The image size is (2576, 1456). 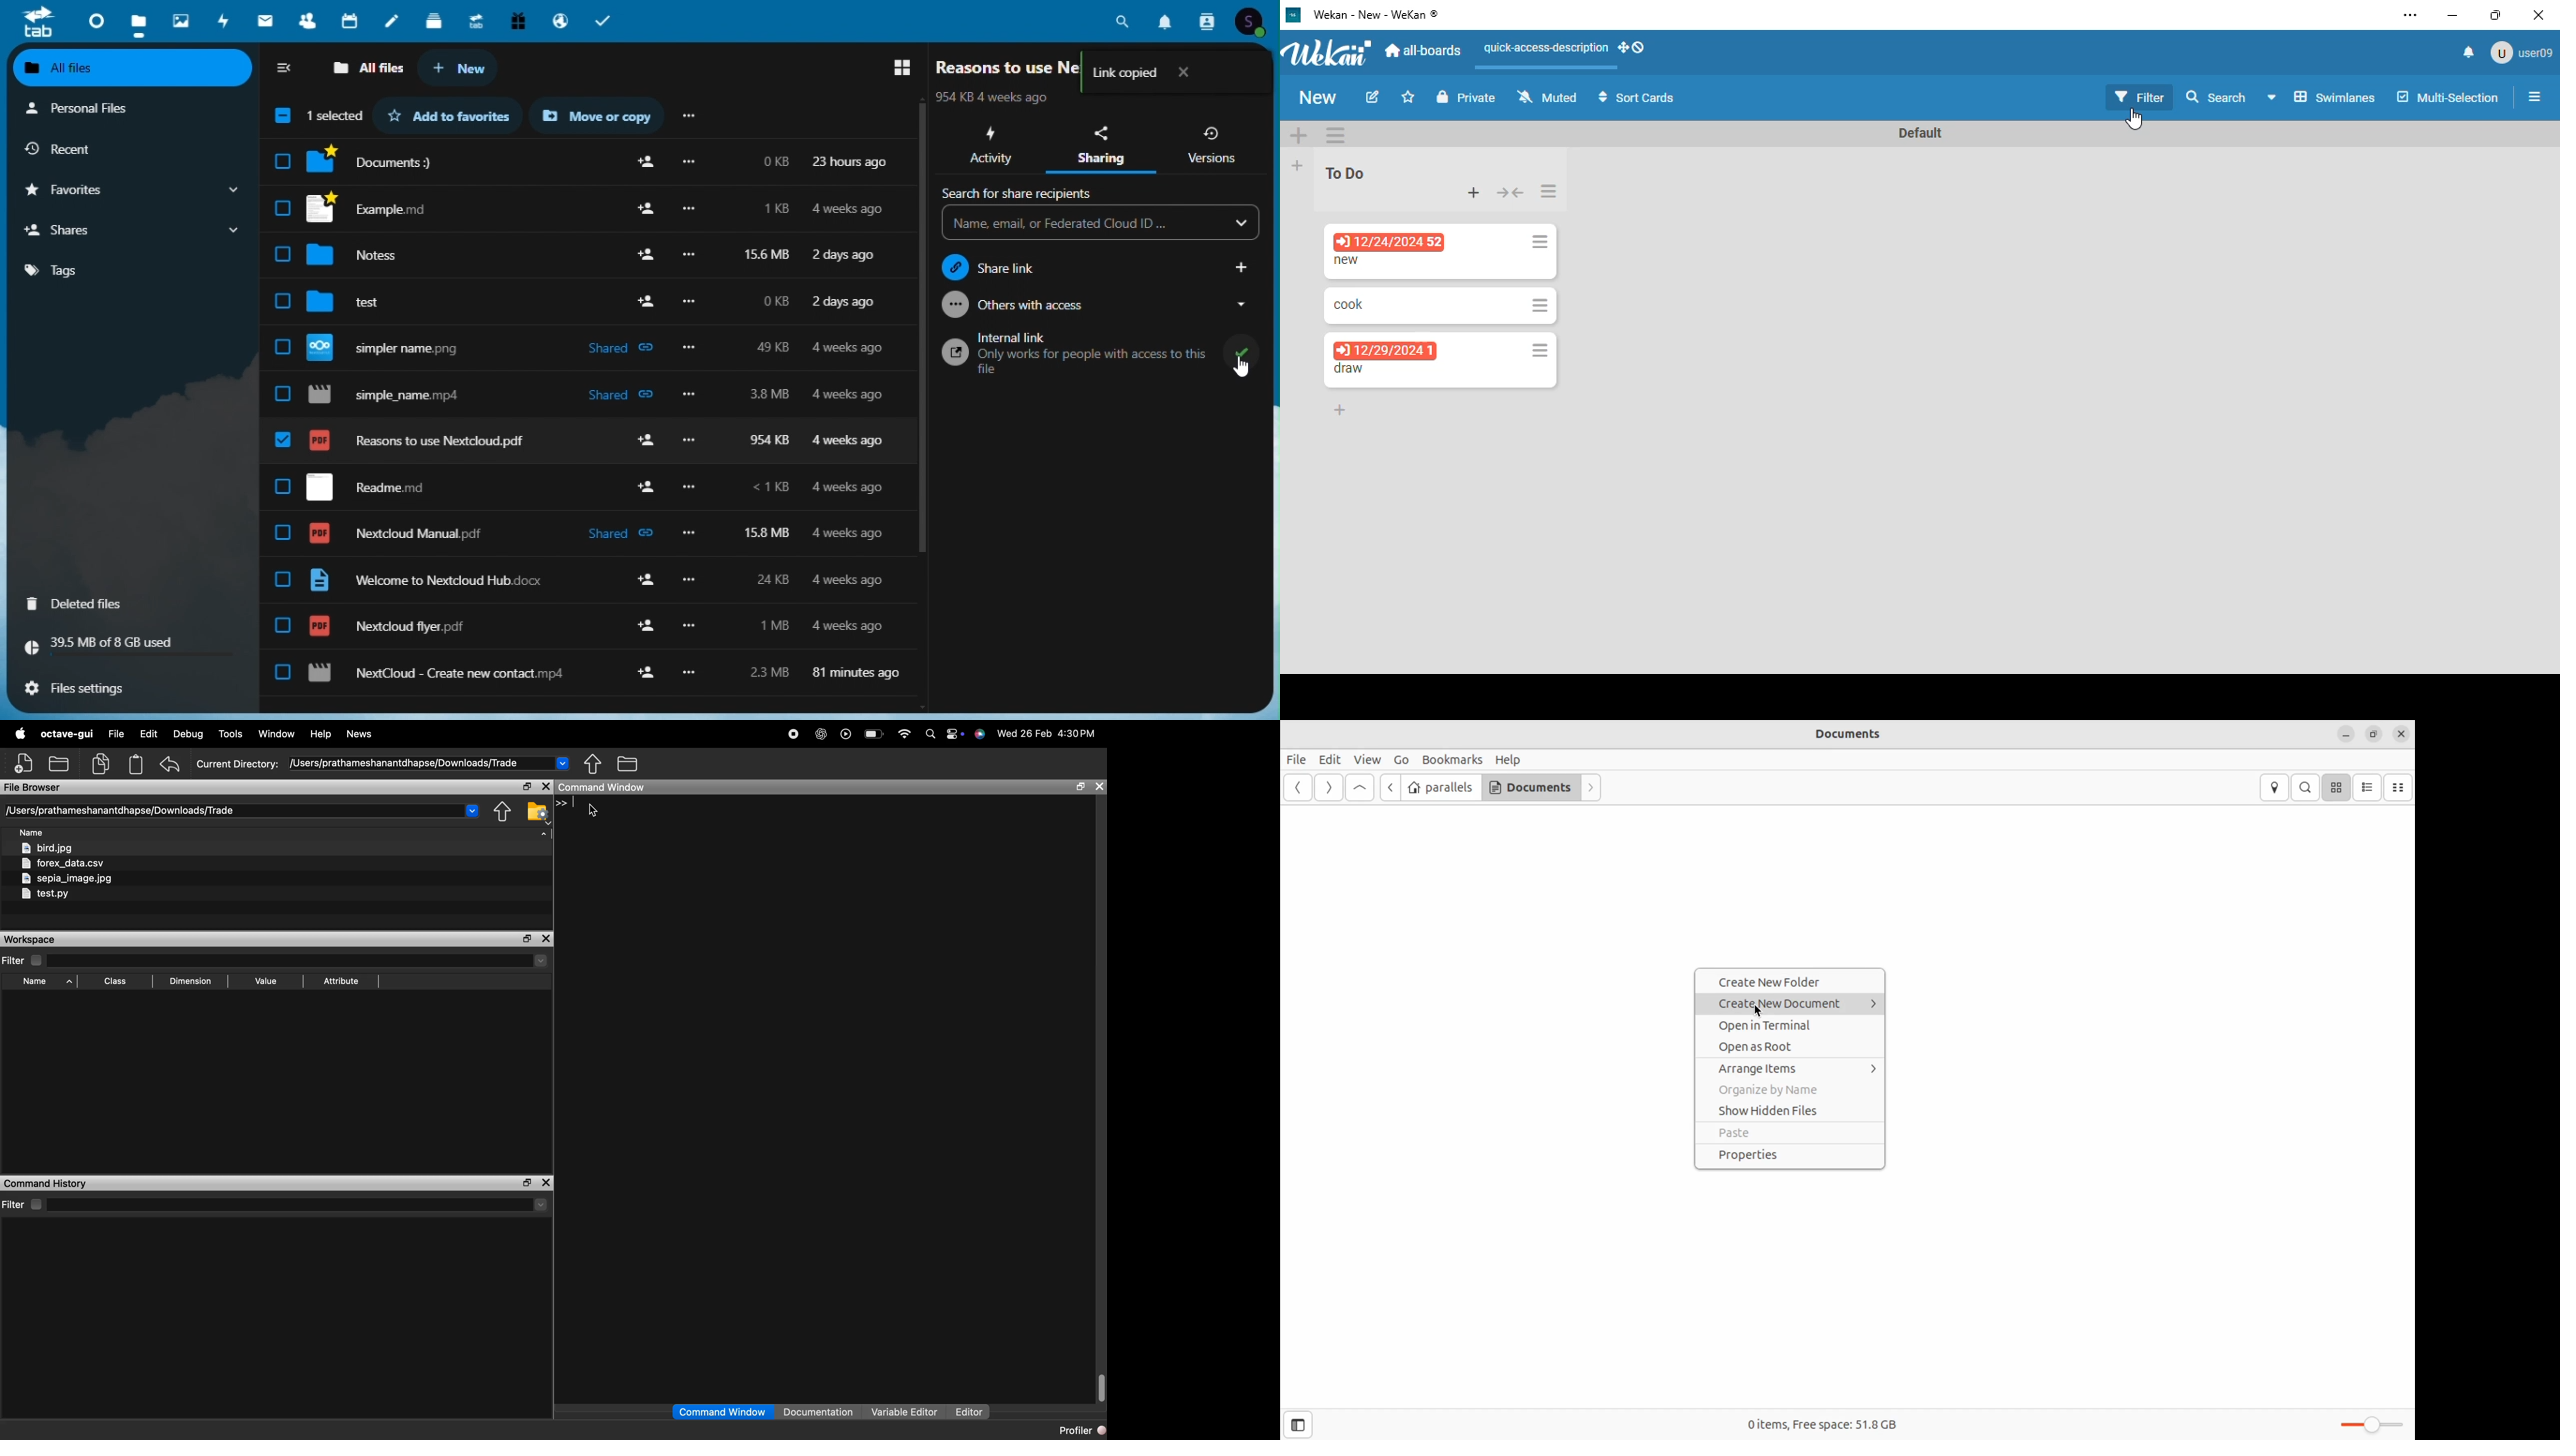 What do you see at coordinates (382, 209) in the screenshot?
I see `example.md` at bounding box center [382, 209].